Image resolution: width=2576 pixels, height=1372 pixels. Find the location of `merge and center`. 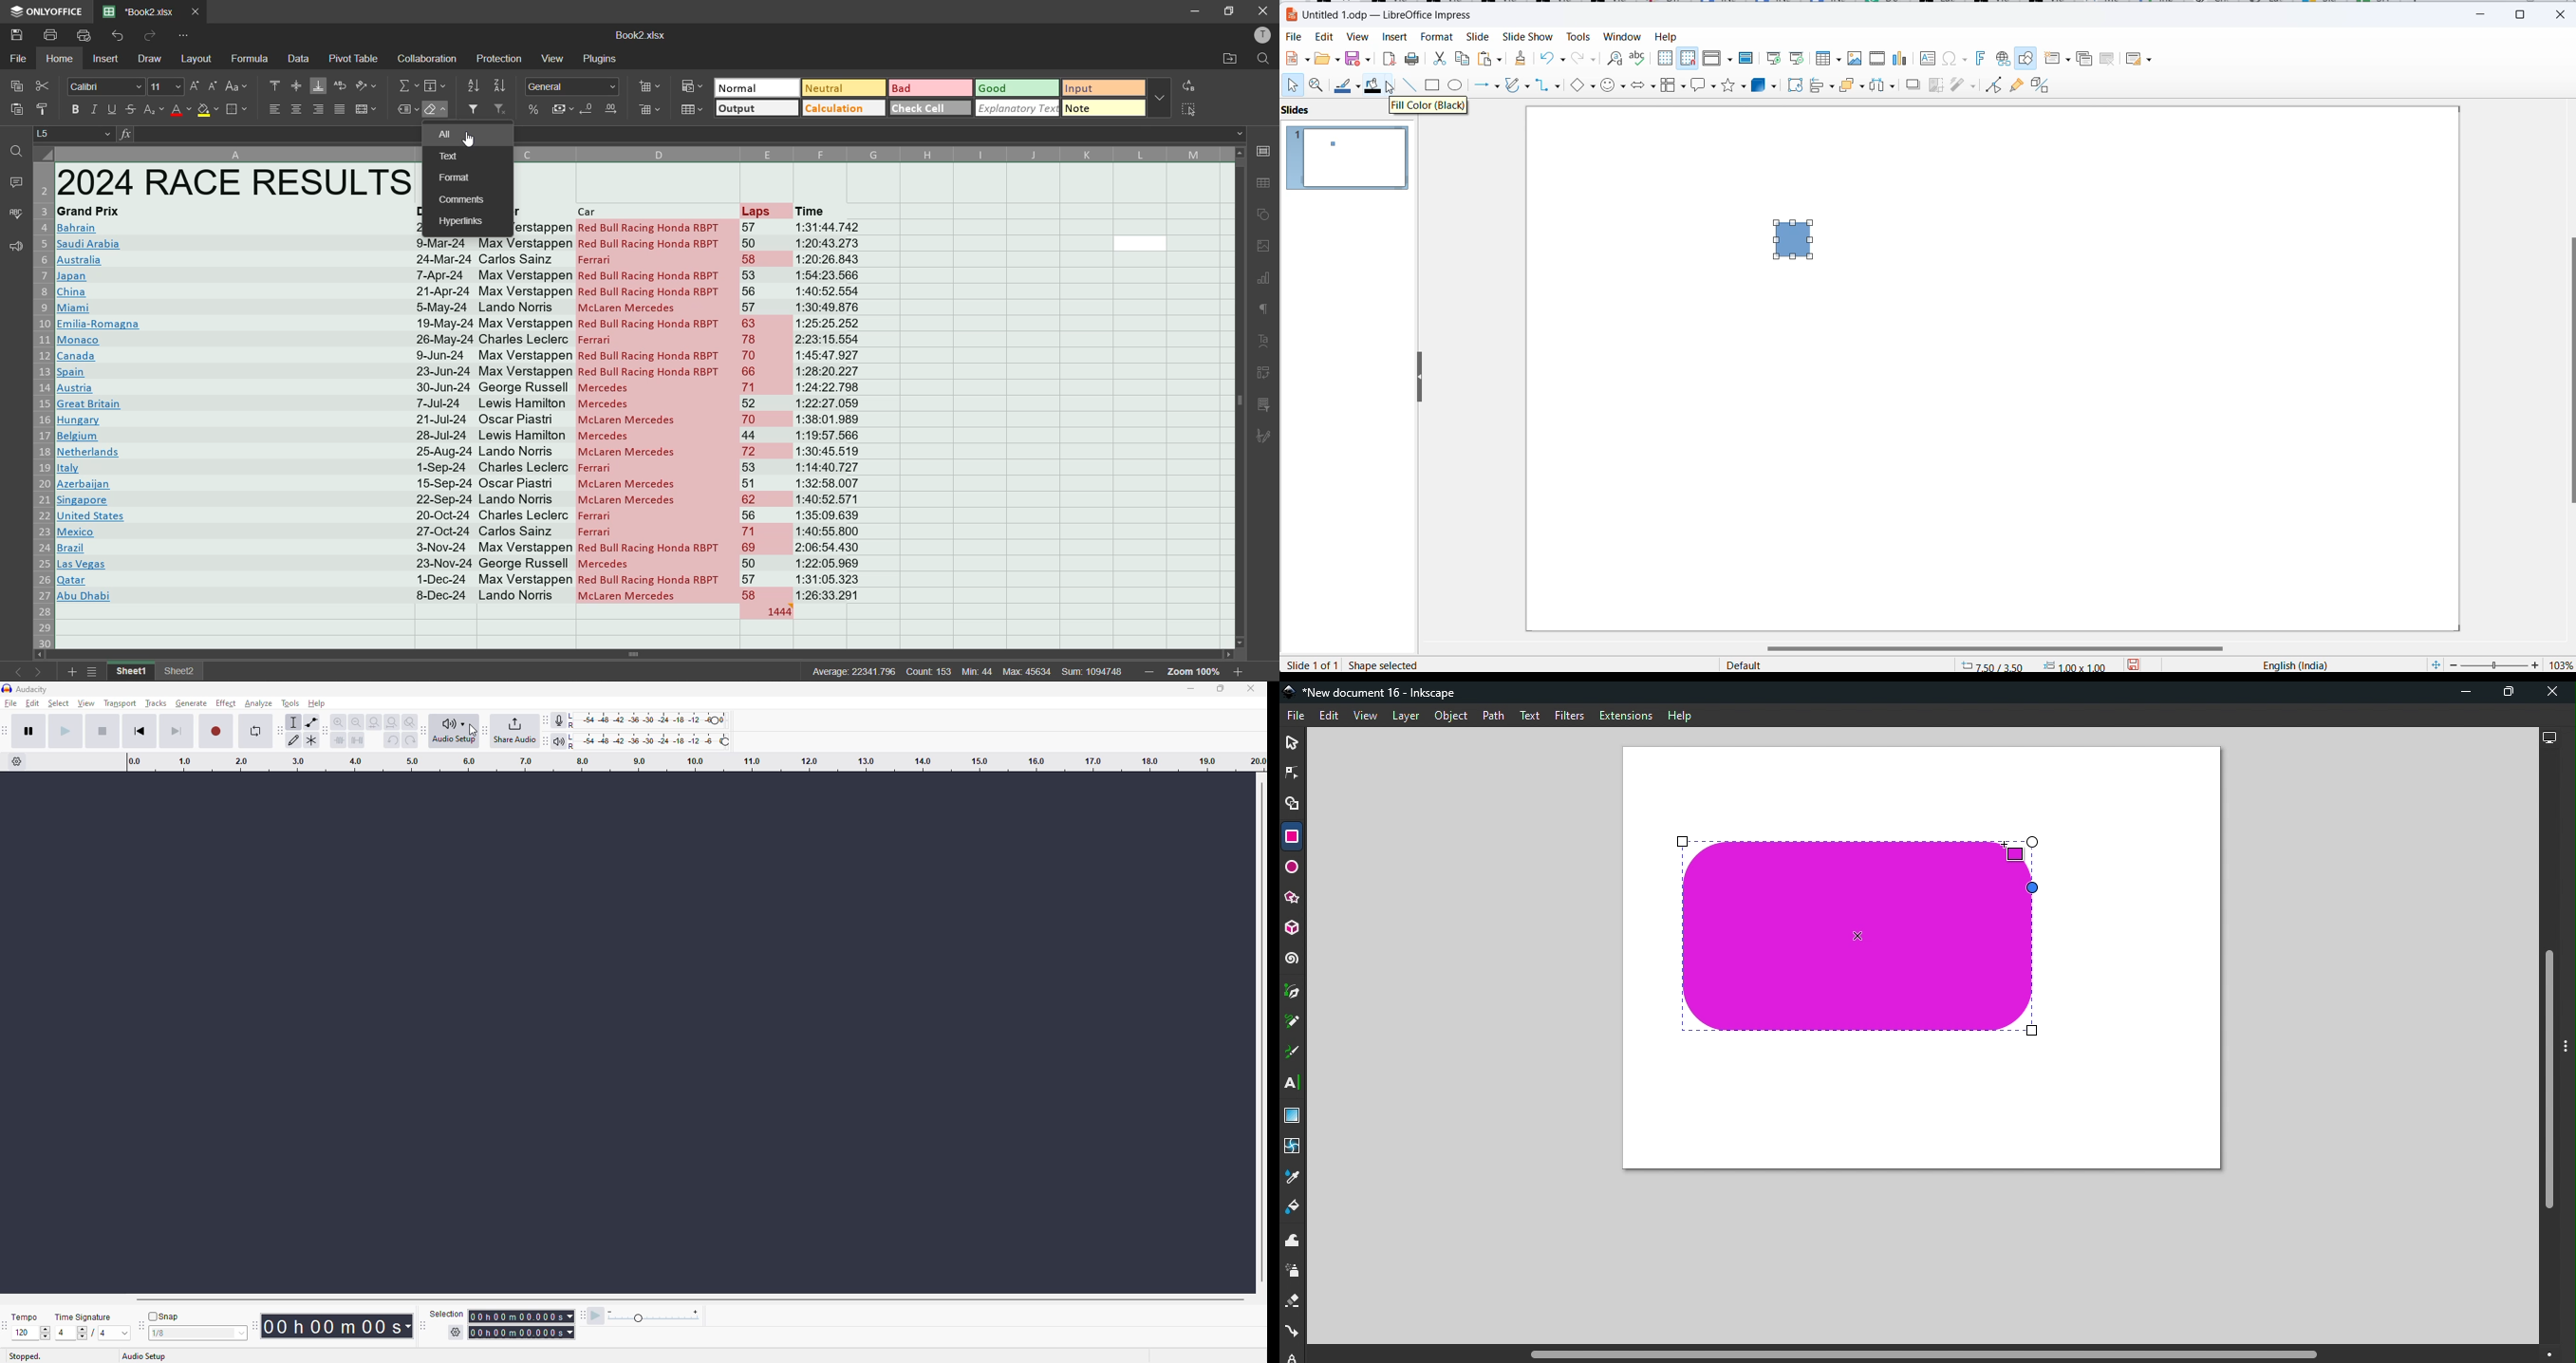

merge and center is located at coordinates (367, 109).